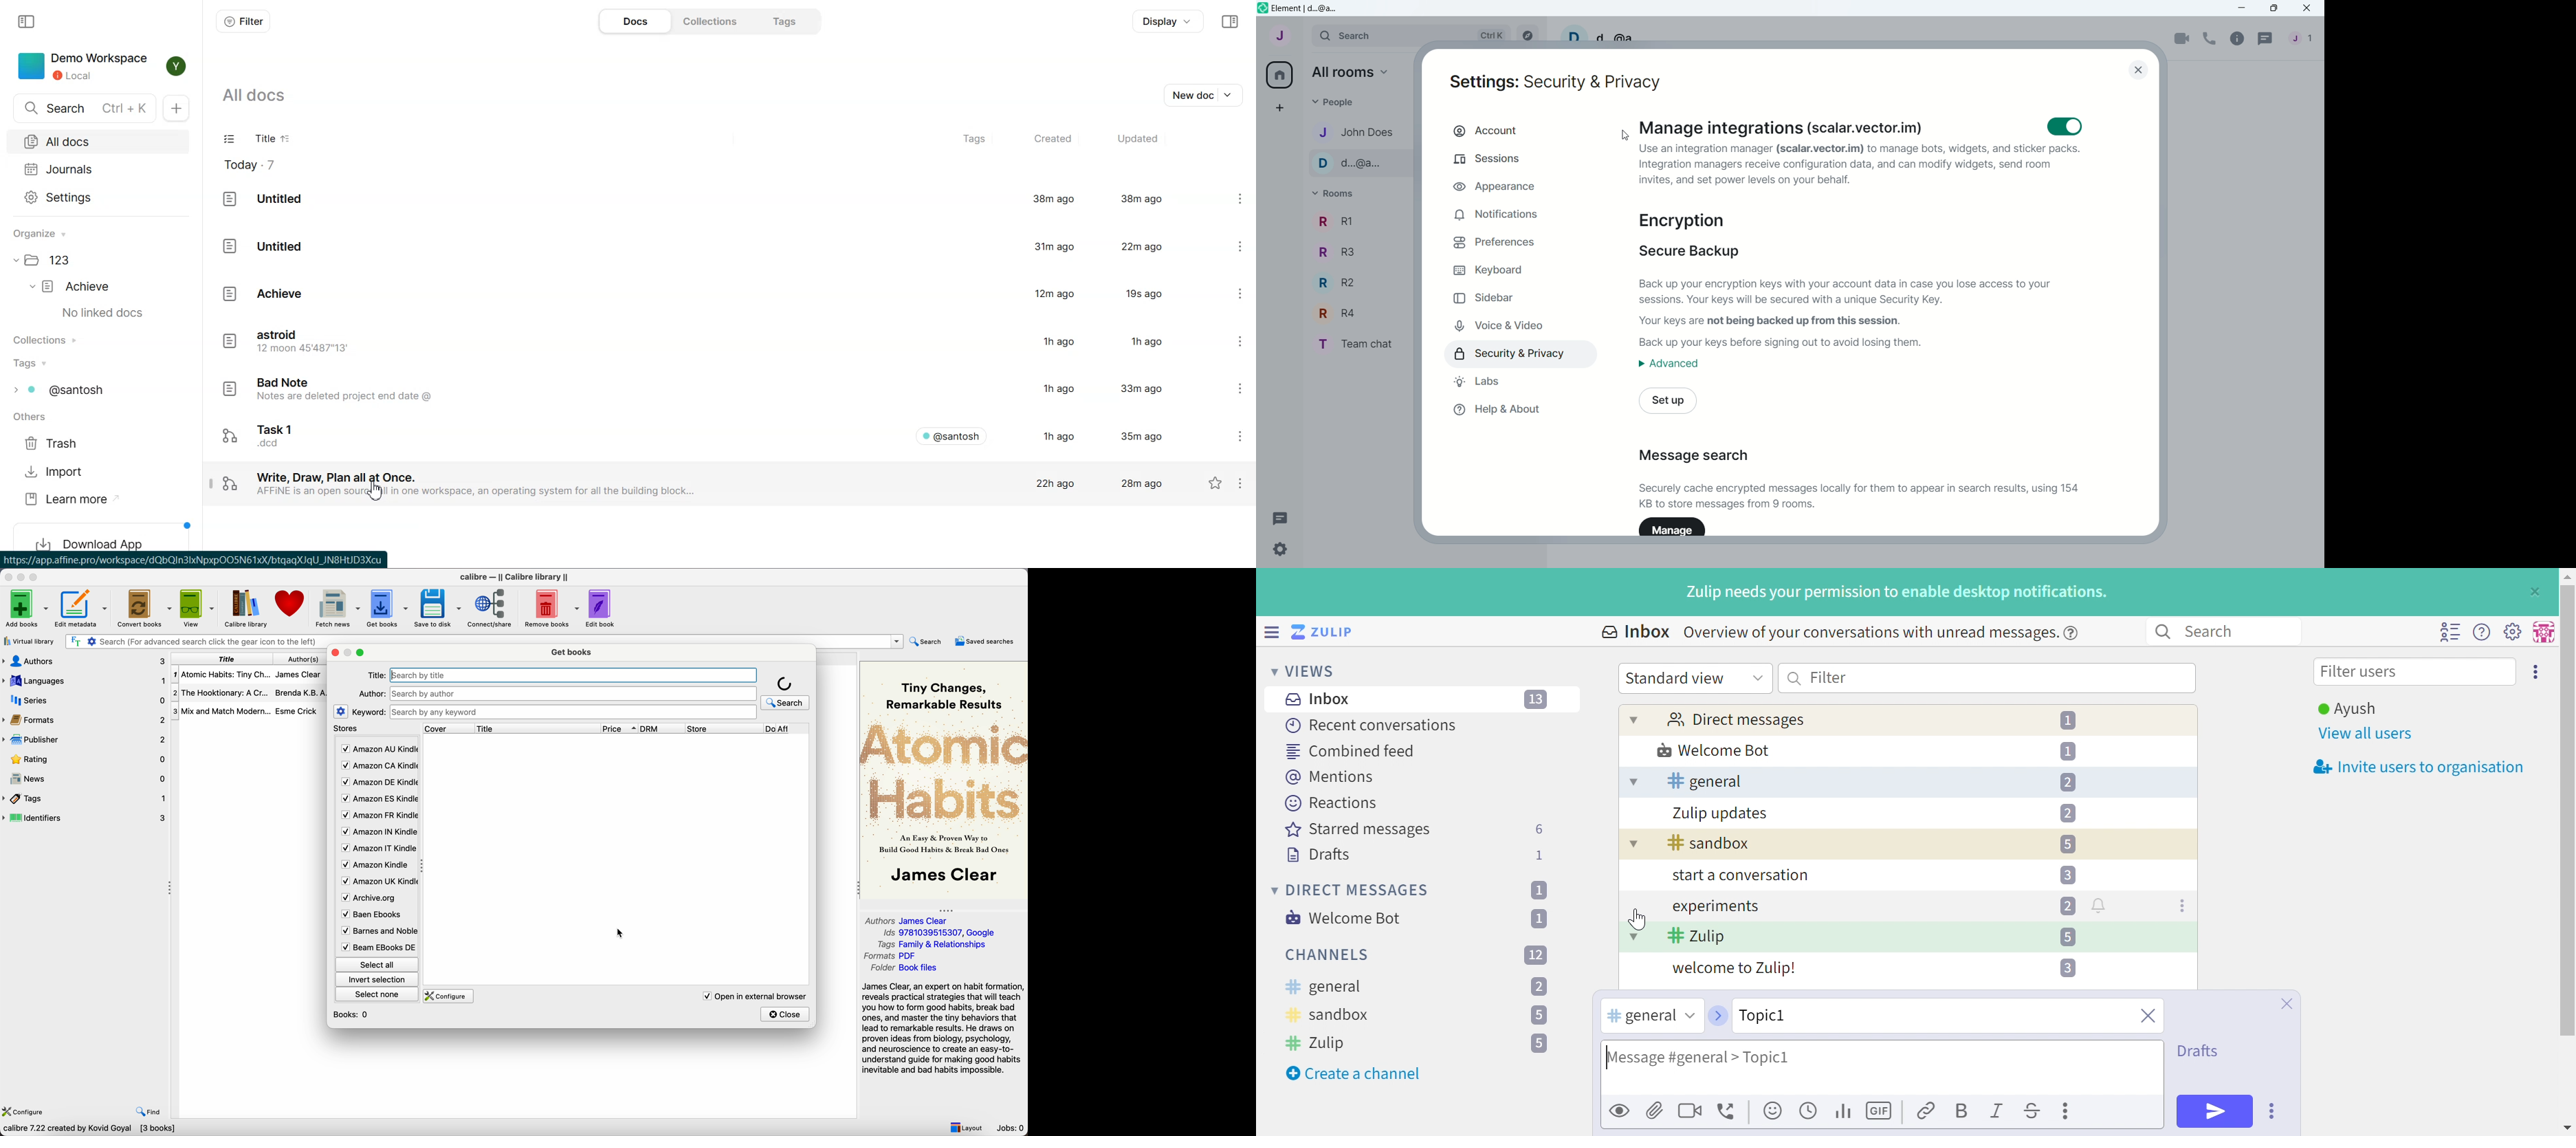 Image resolution: width=2576 pixels, height=1148 pixels. I want to click on save to disk, so click(438, 607).